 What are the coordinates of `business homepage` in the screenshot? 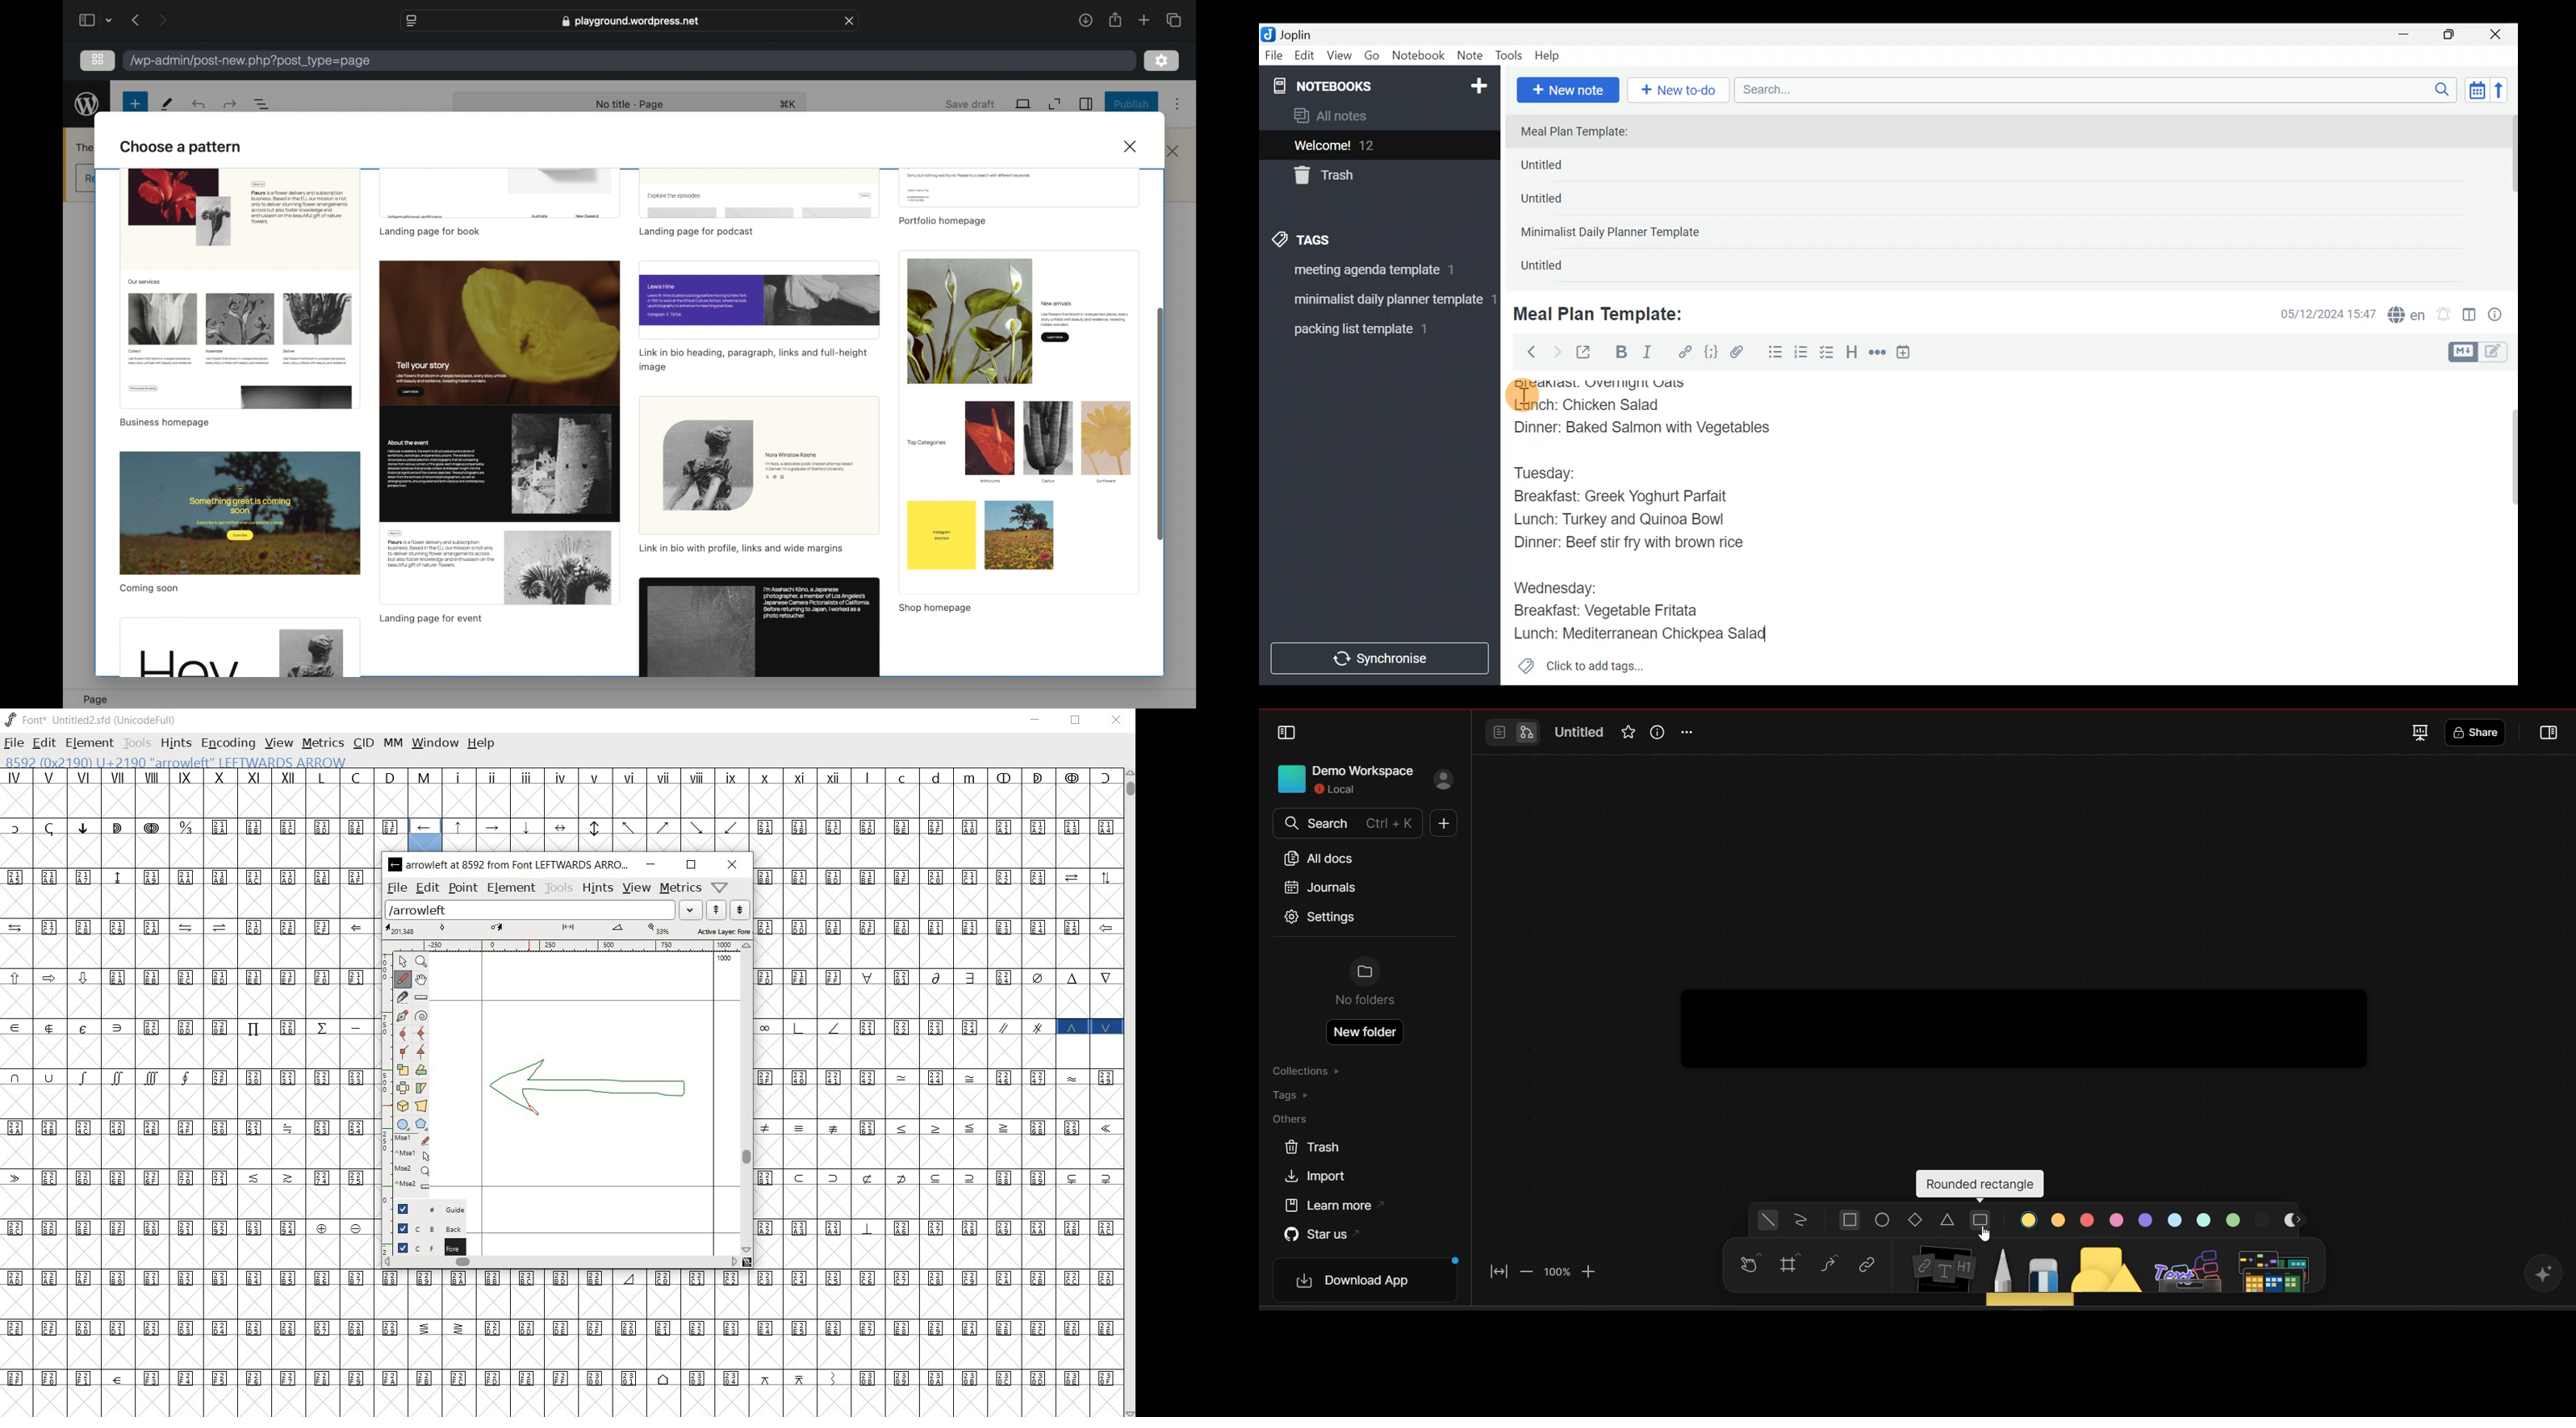 It's located at (164, 422).